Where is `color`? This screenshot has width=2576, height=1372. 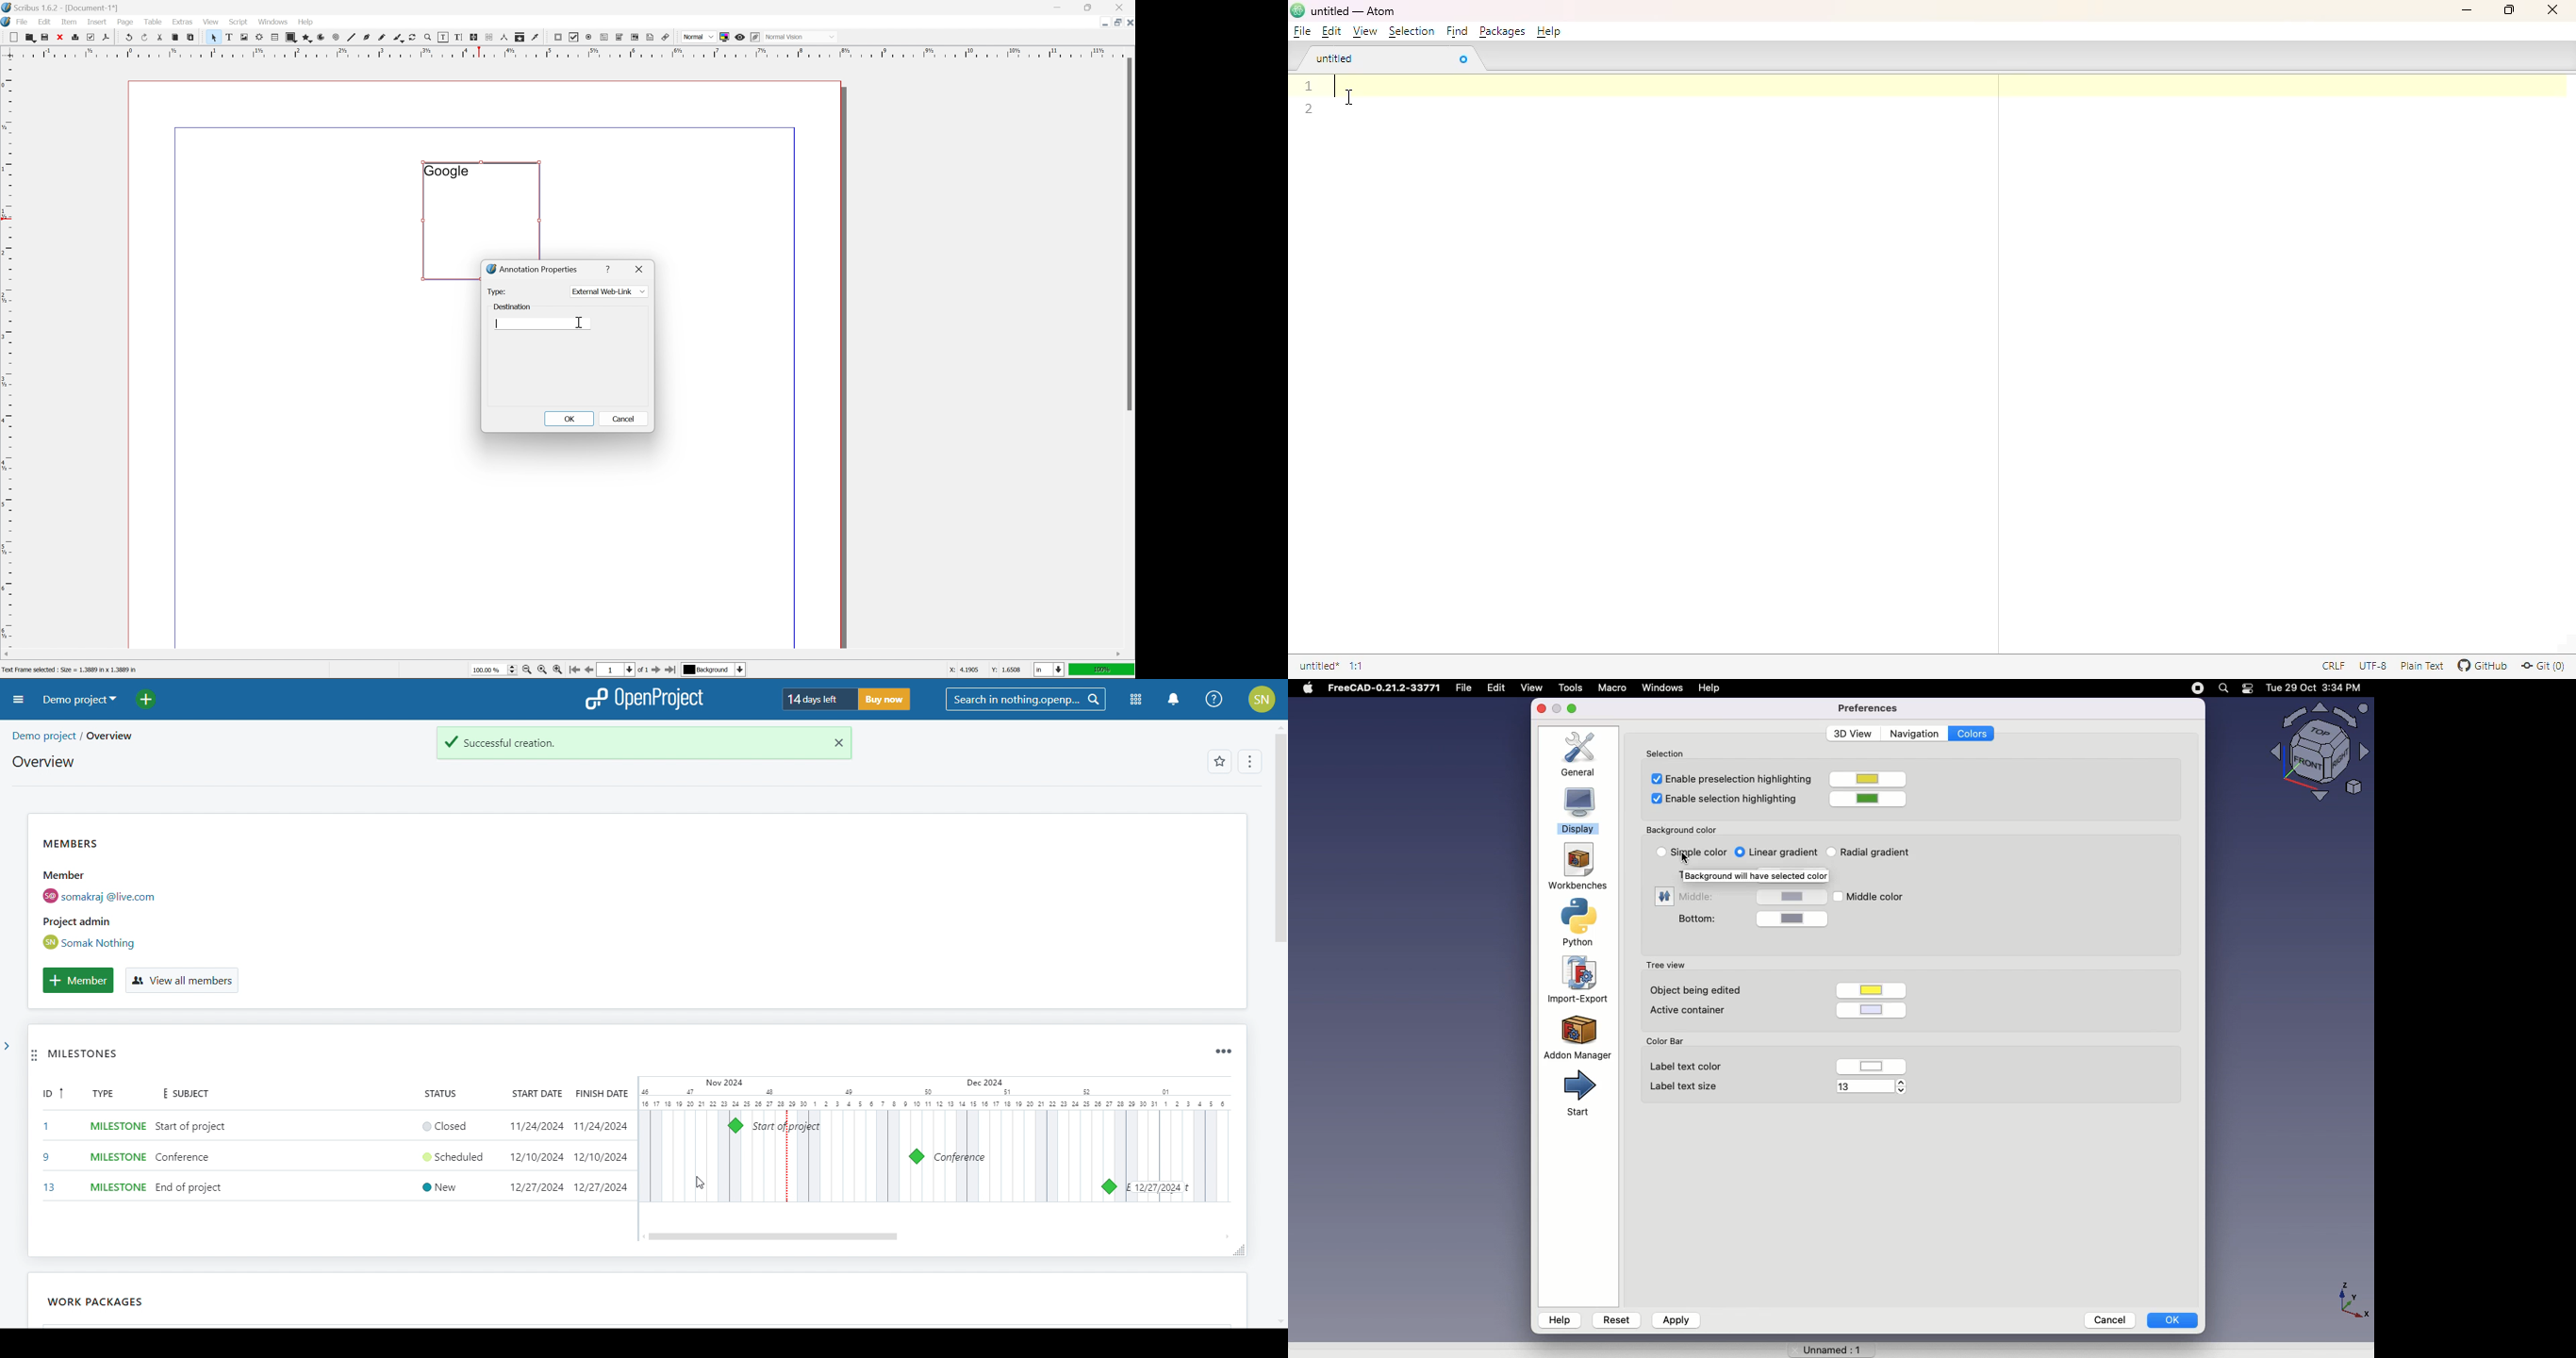
color is located at coordinates (1877, 1065).